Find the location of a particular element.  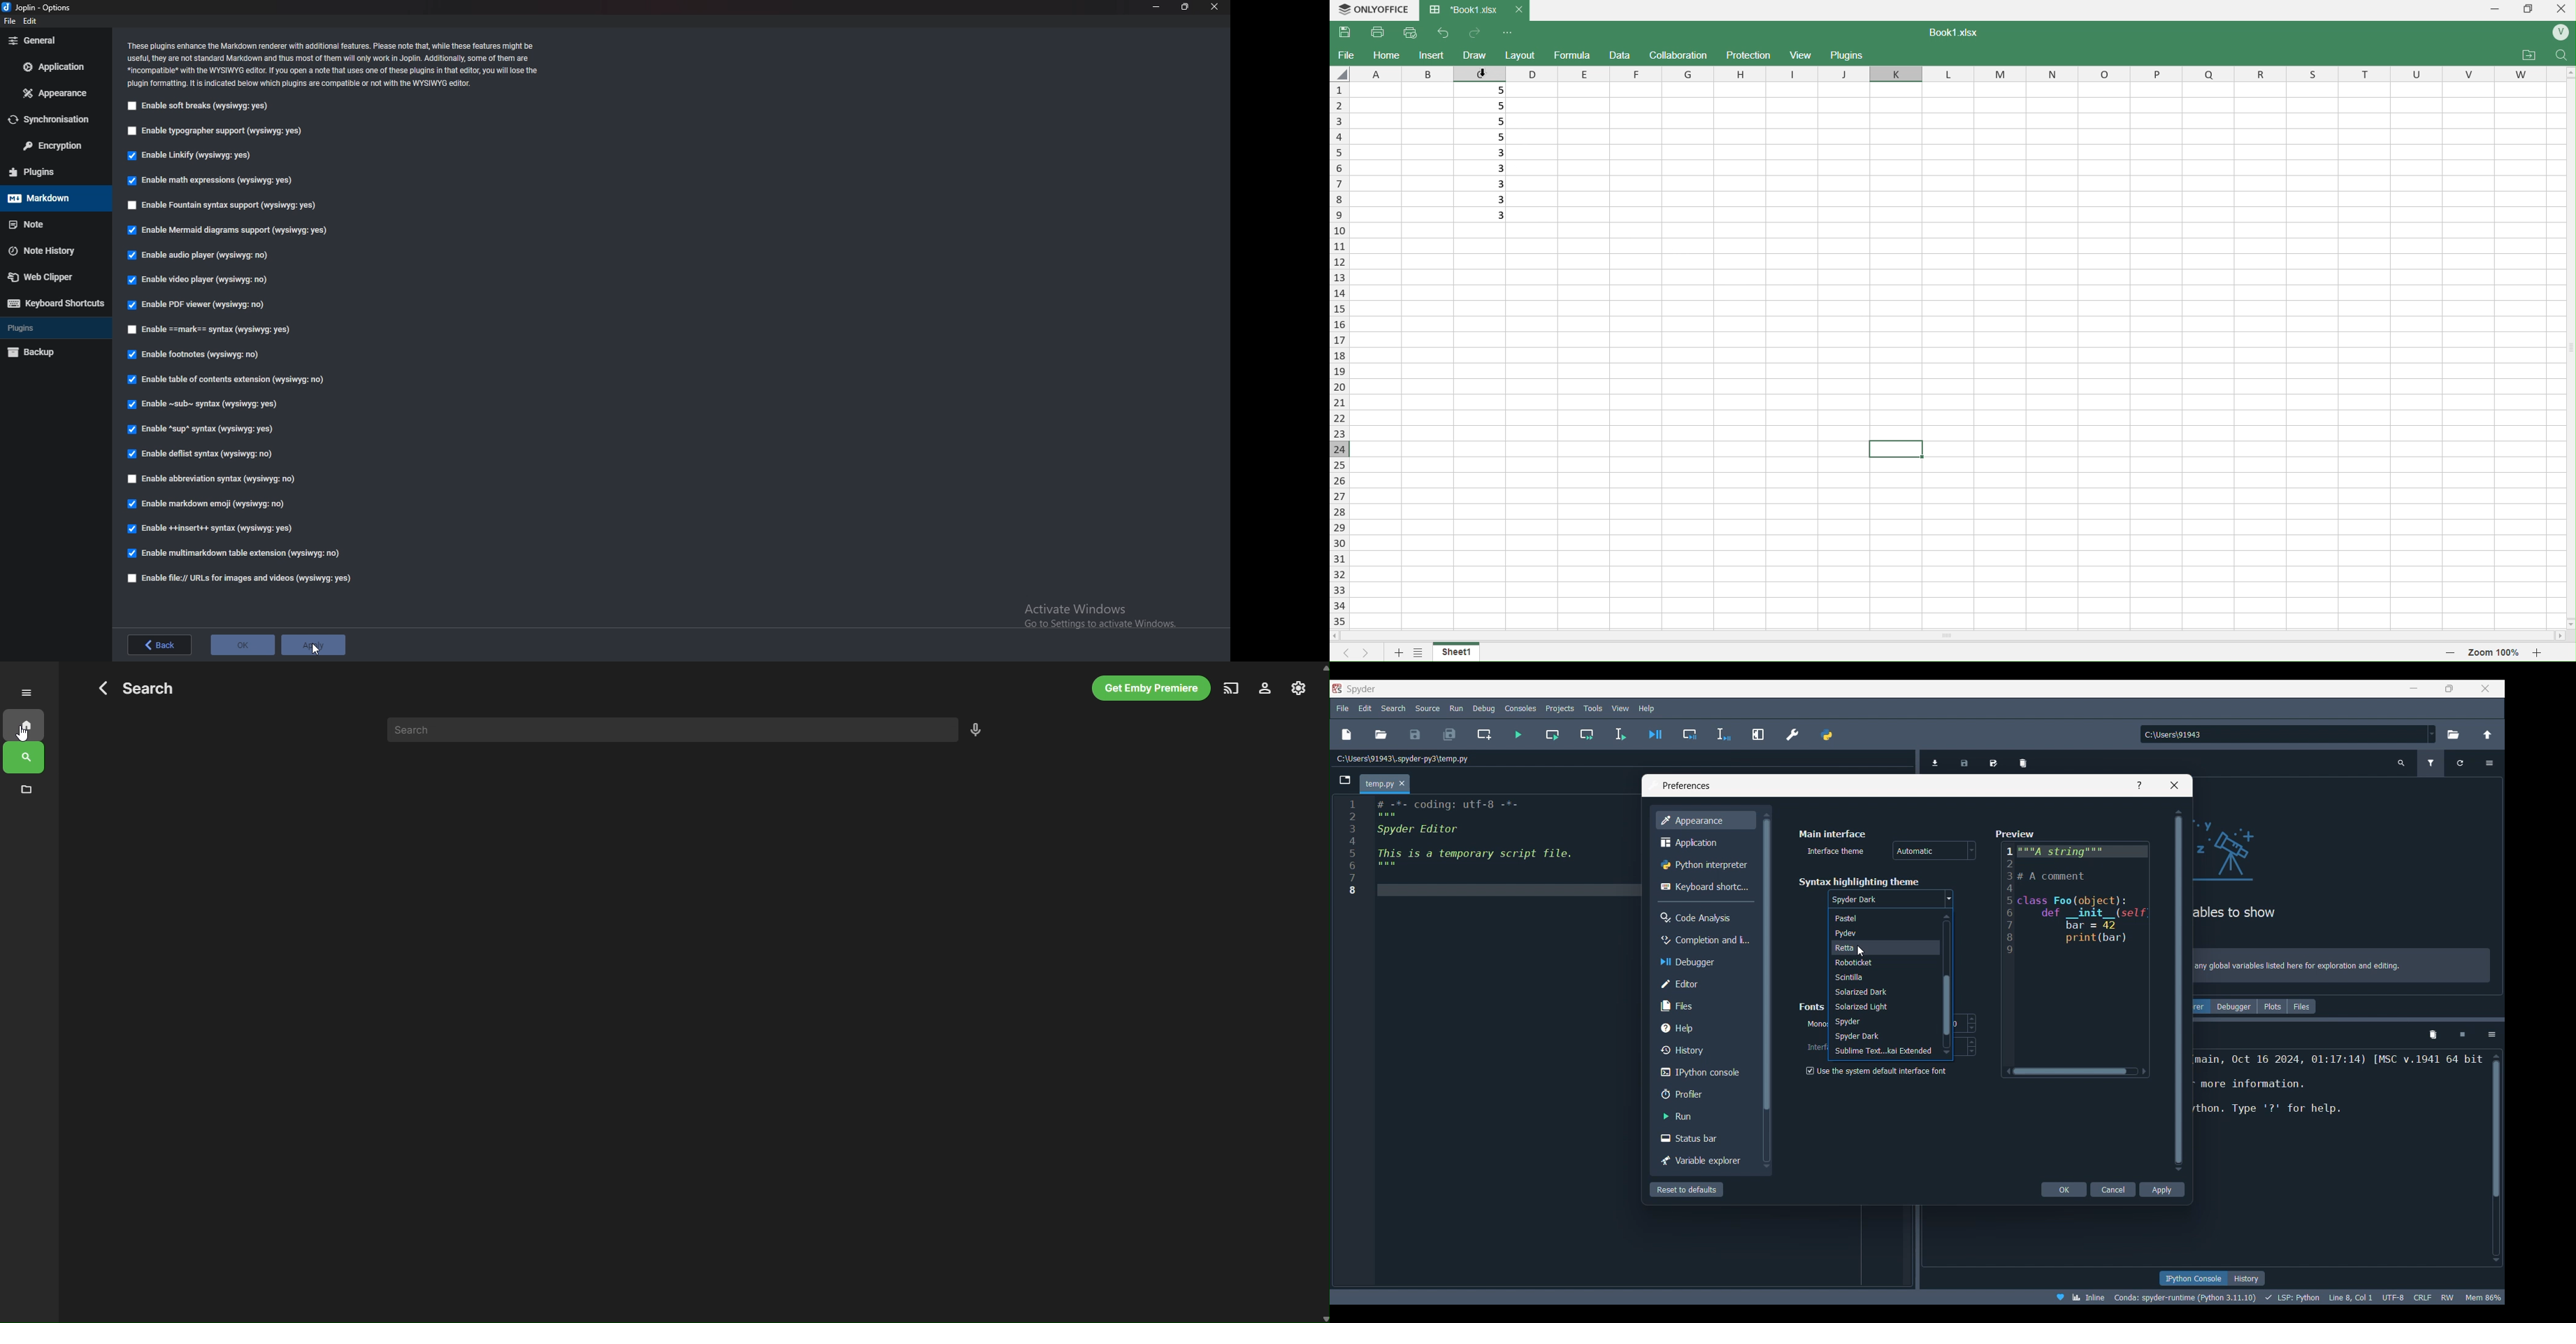

Remove all variables is located at coordinates (2023, 761).